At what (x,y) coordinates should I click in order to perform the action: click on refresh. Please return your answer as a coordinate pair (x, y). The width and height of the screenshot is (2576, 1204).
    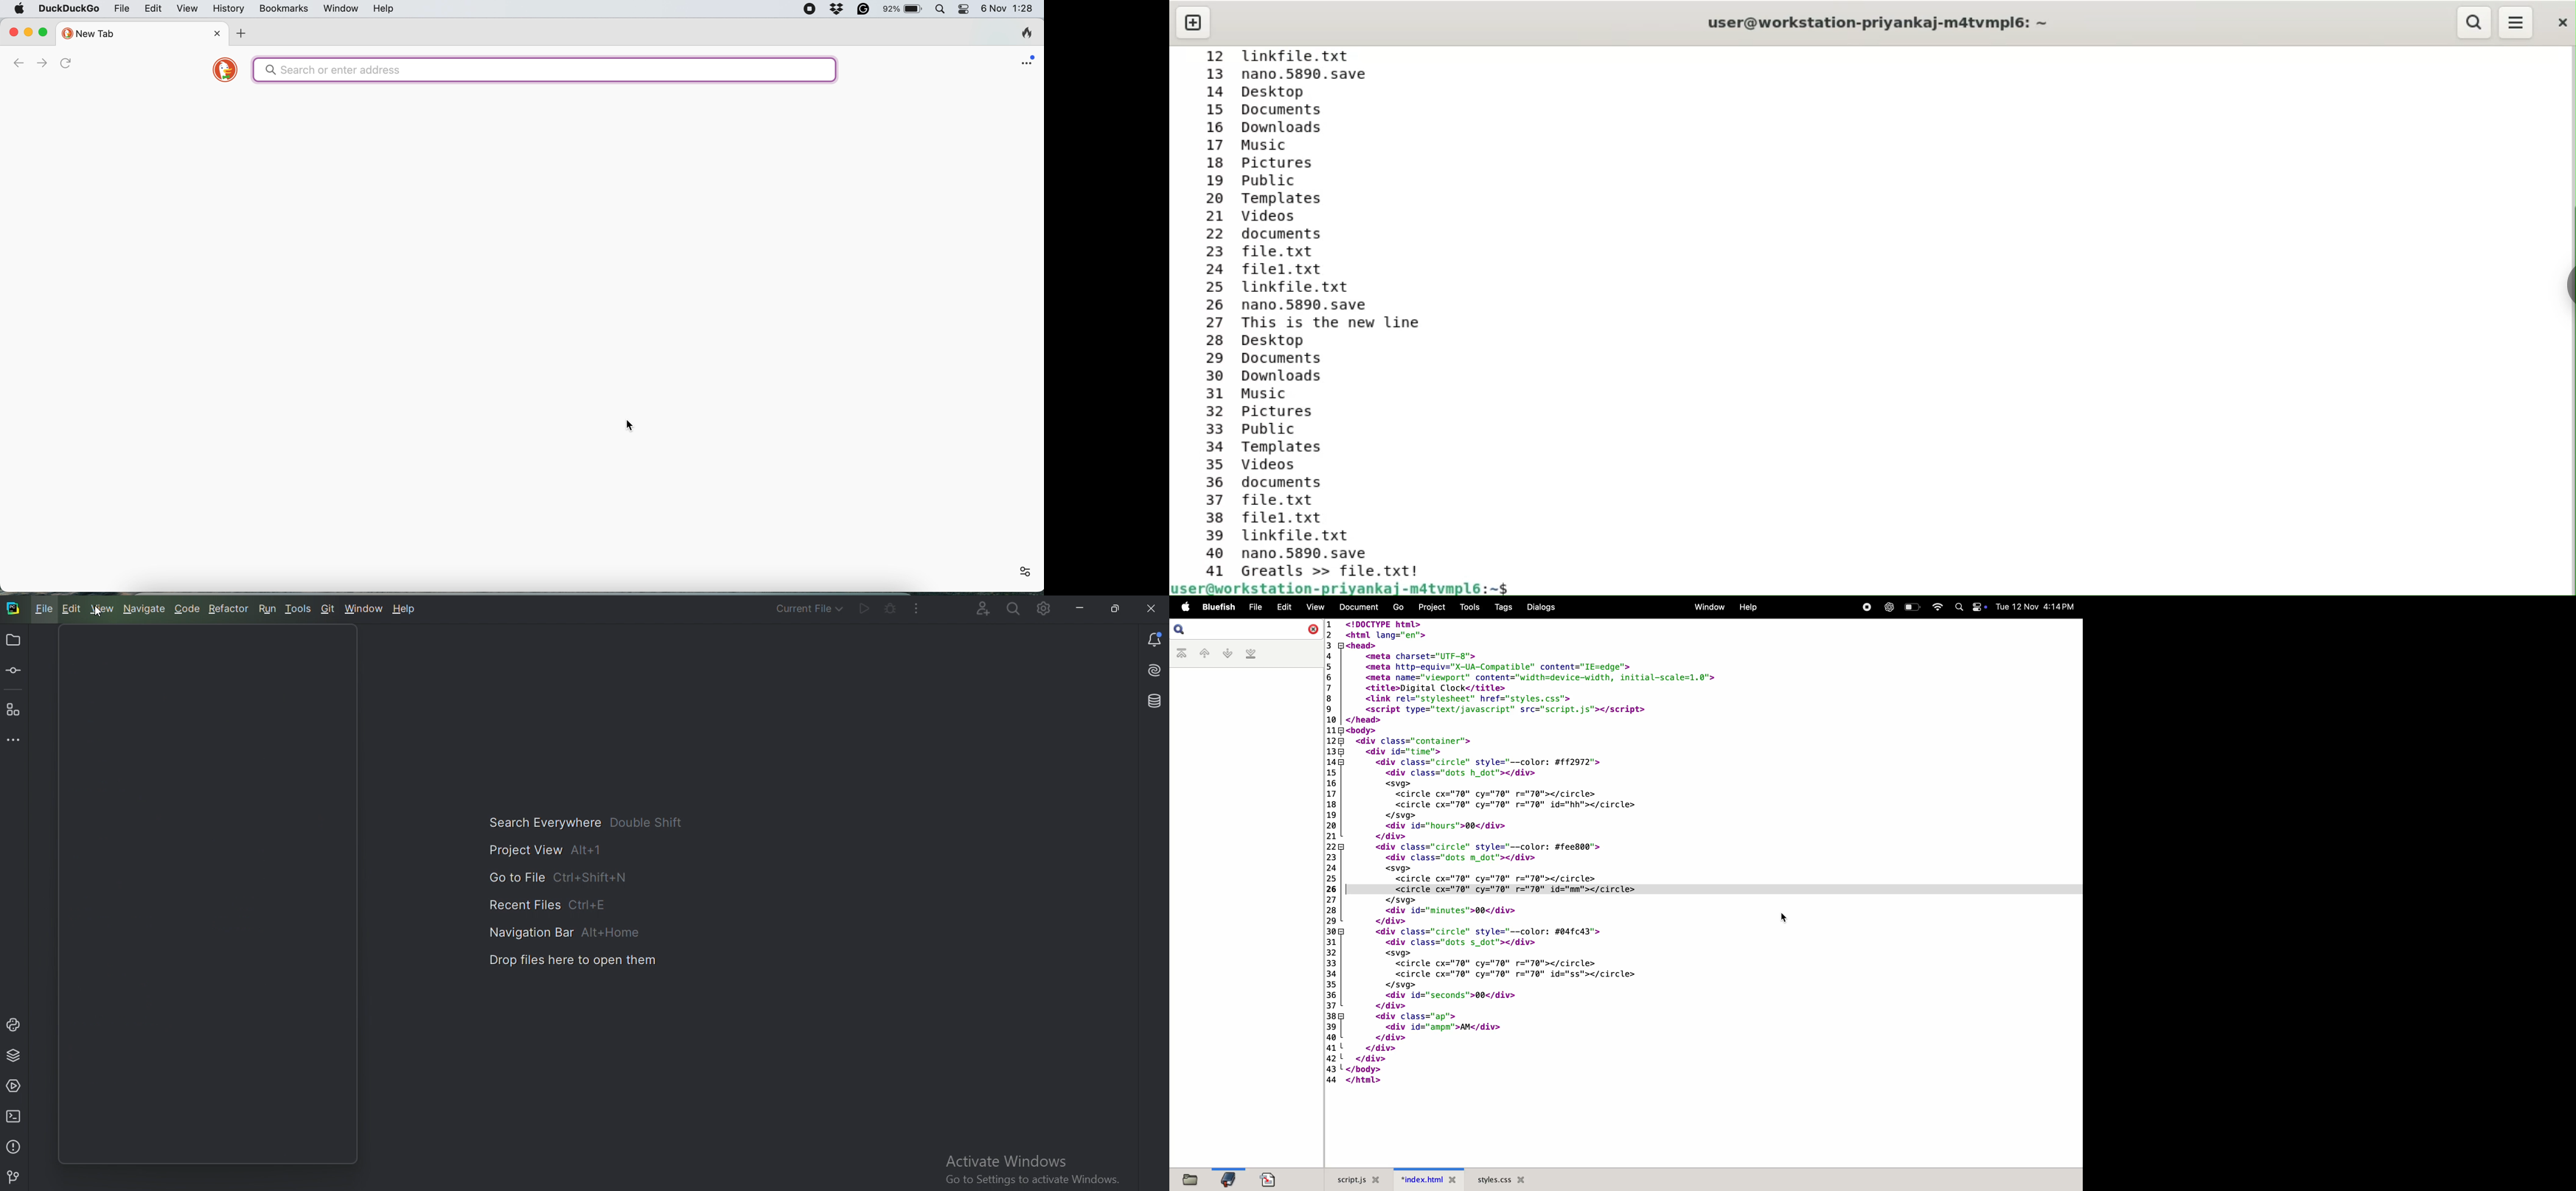
    Looking at the image, I should click on (75, 65).